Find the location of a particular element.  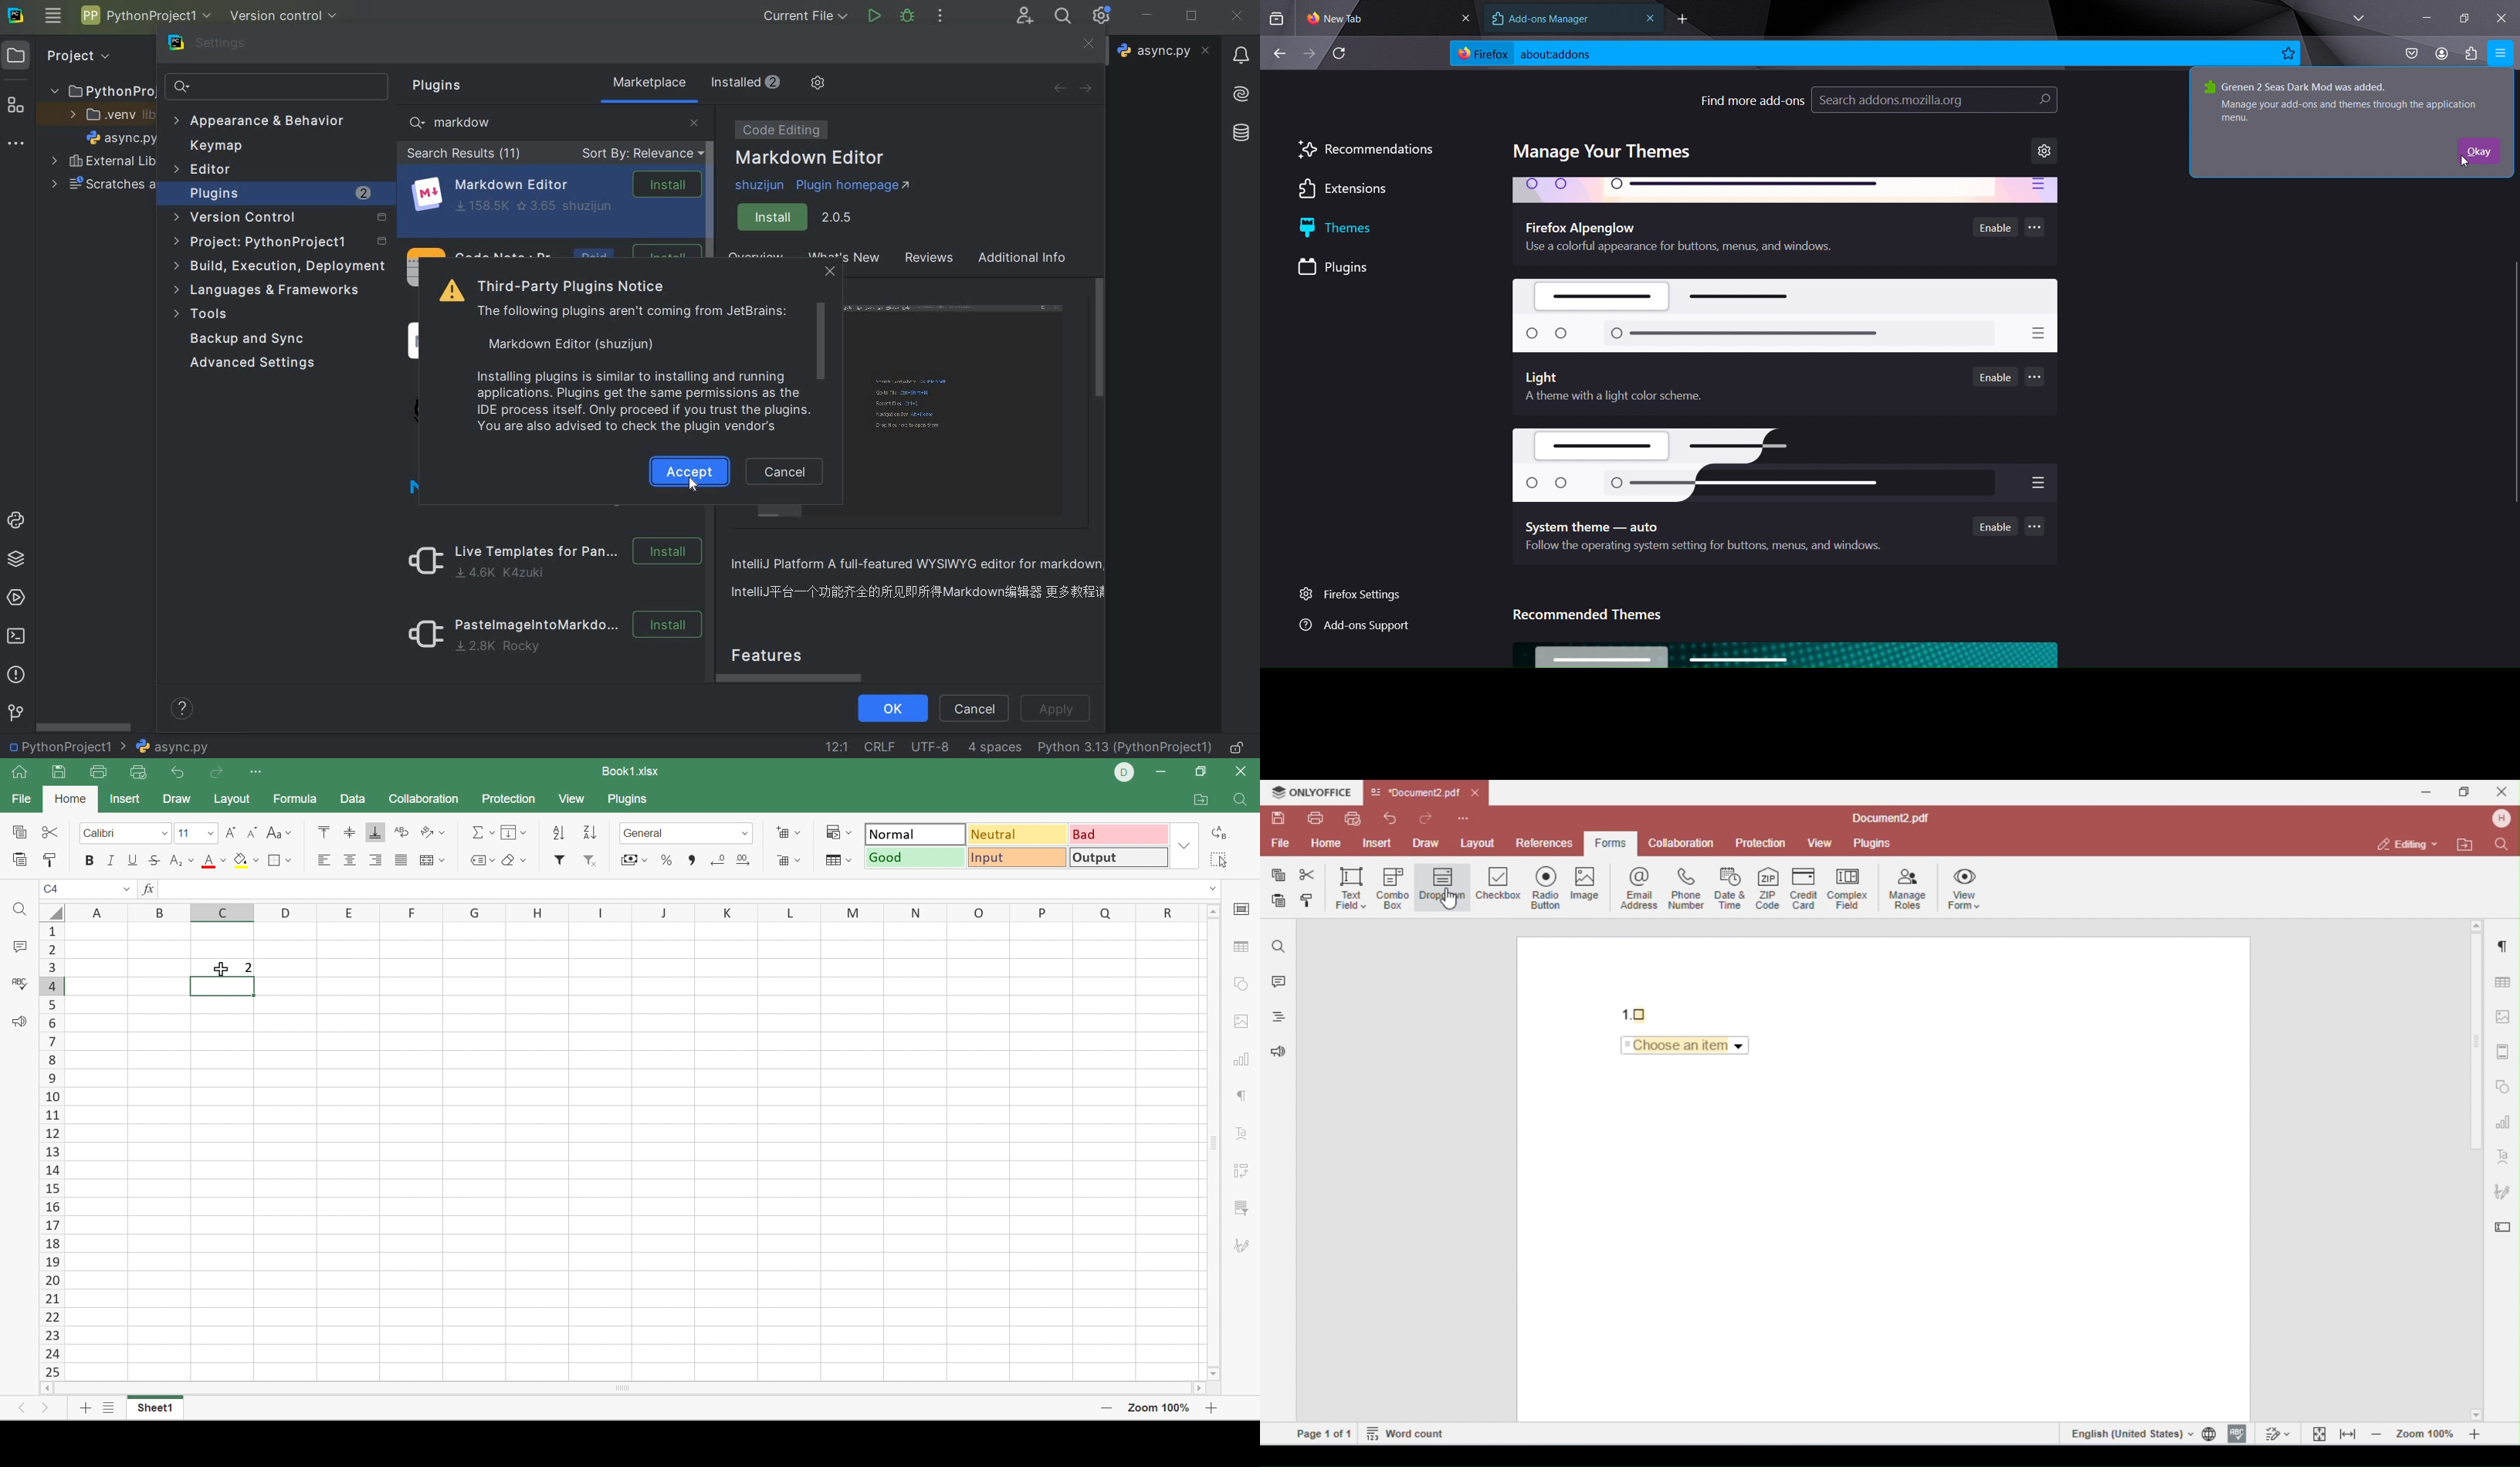

Justified is located at coordinates (403, 860).